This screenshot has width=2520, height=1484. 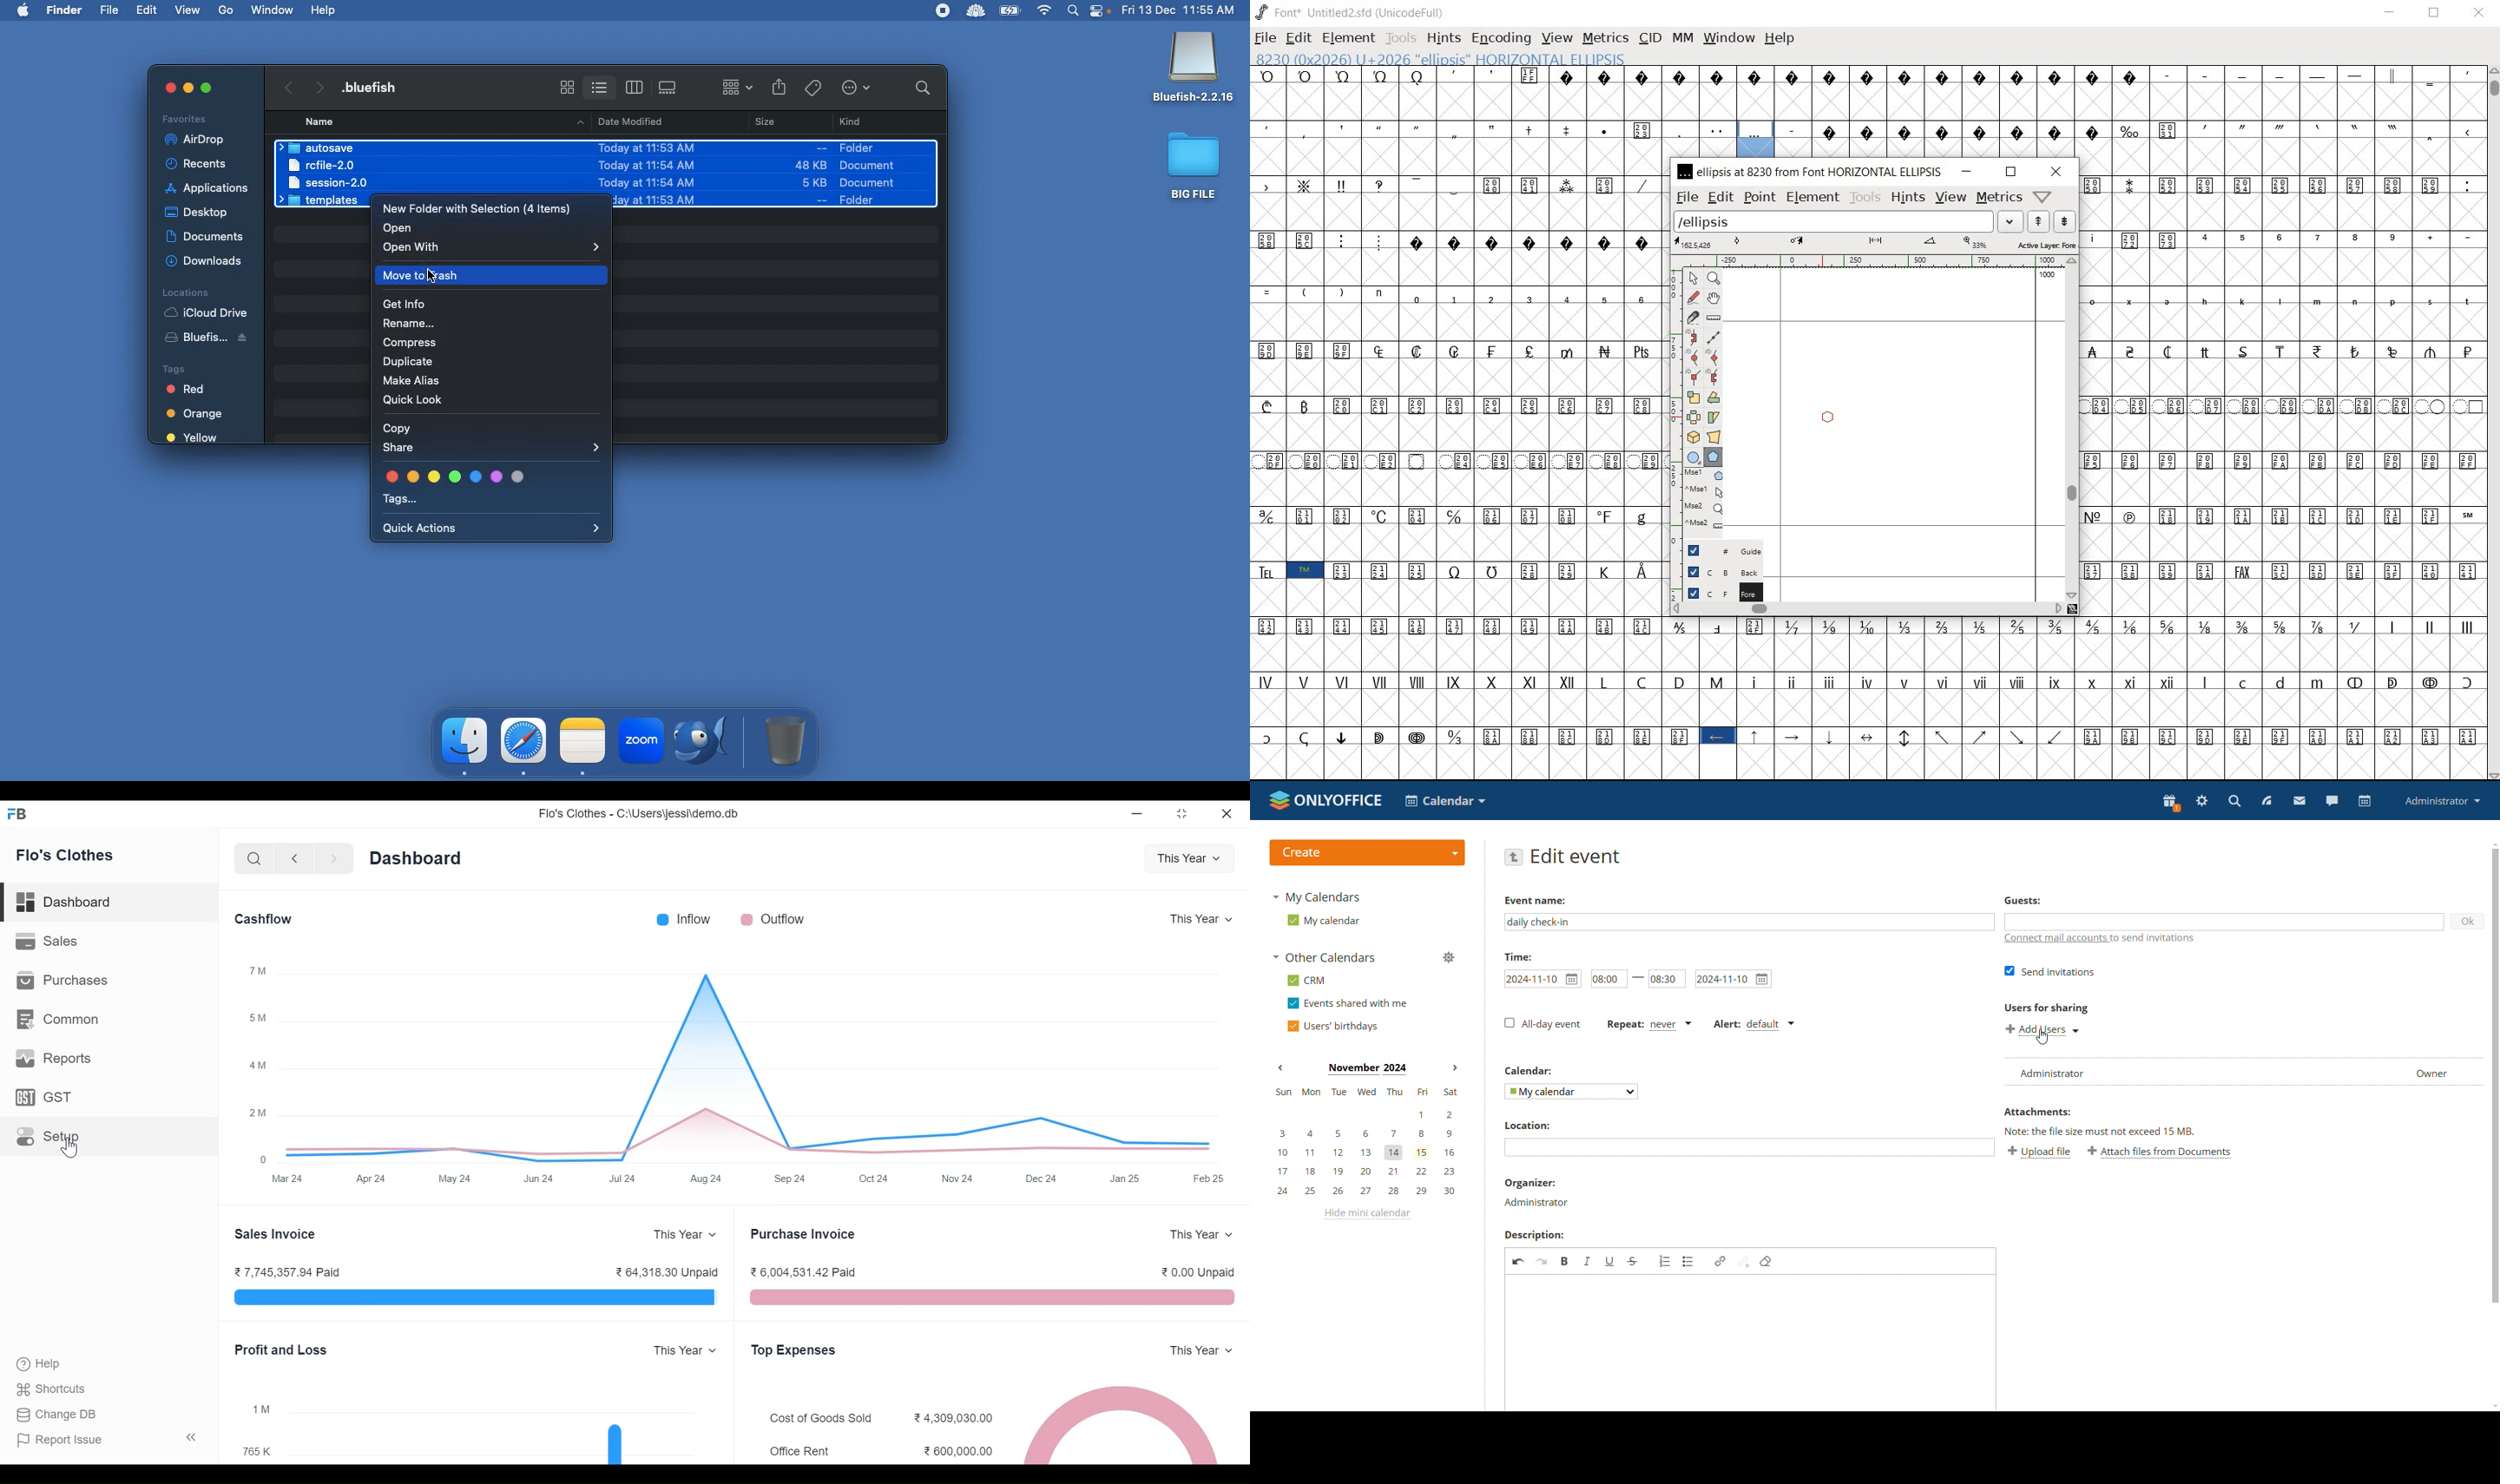 What do you see at coordinates (625, 121) in the screenshot?
I see `date modified` at bounding box center [625, 121].